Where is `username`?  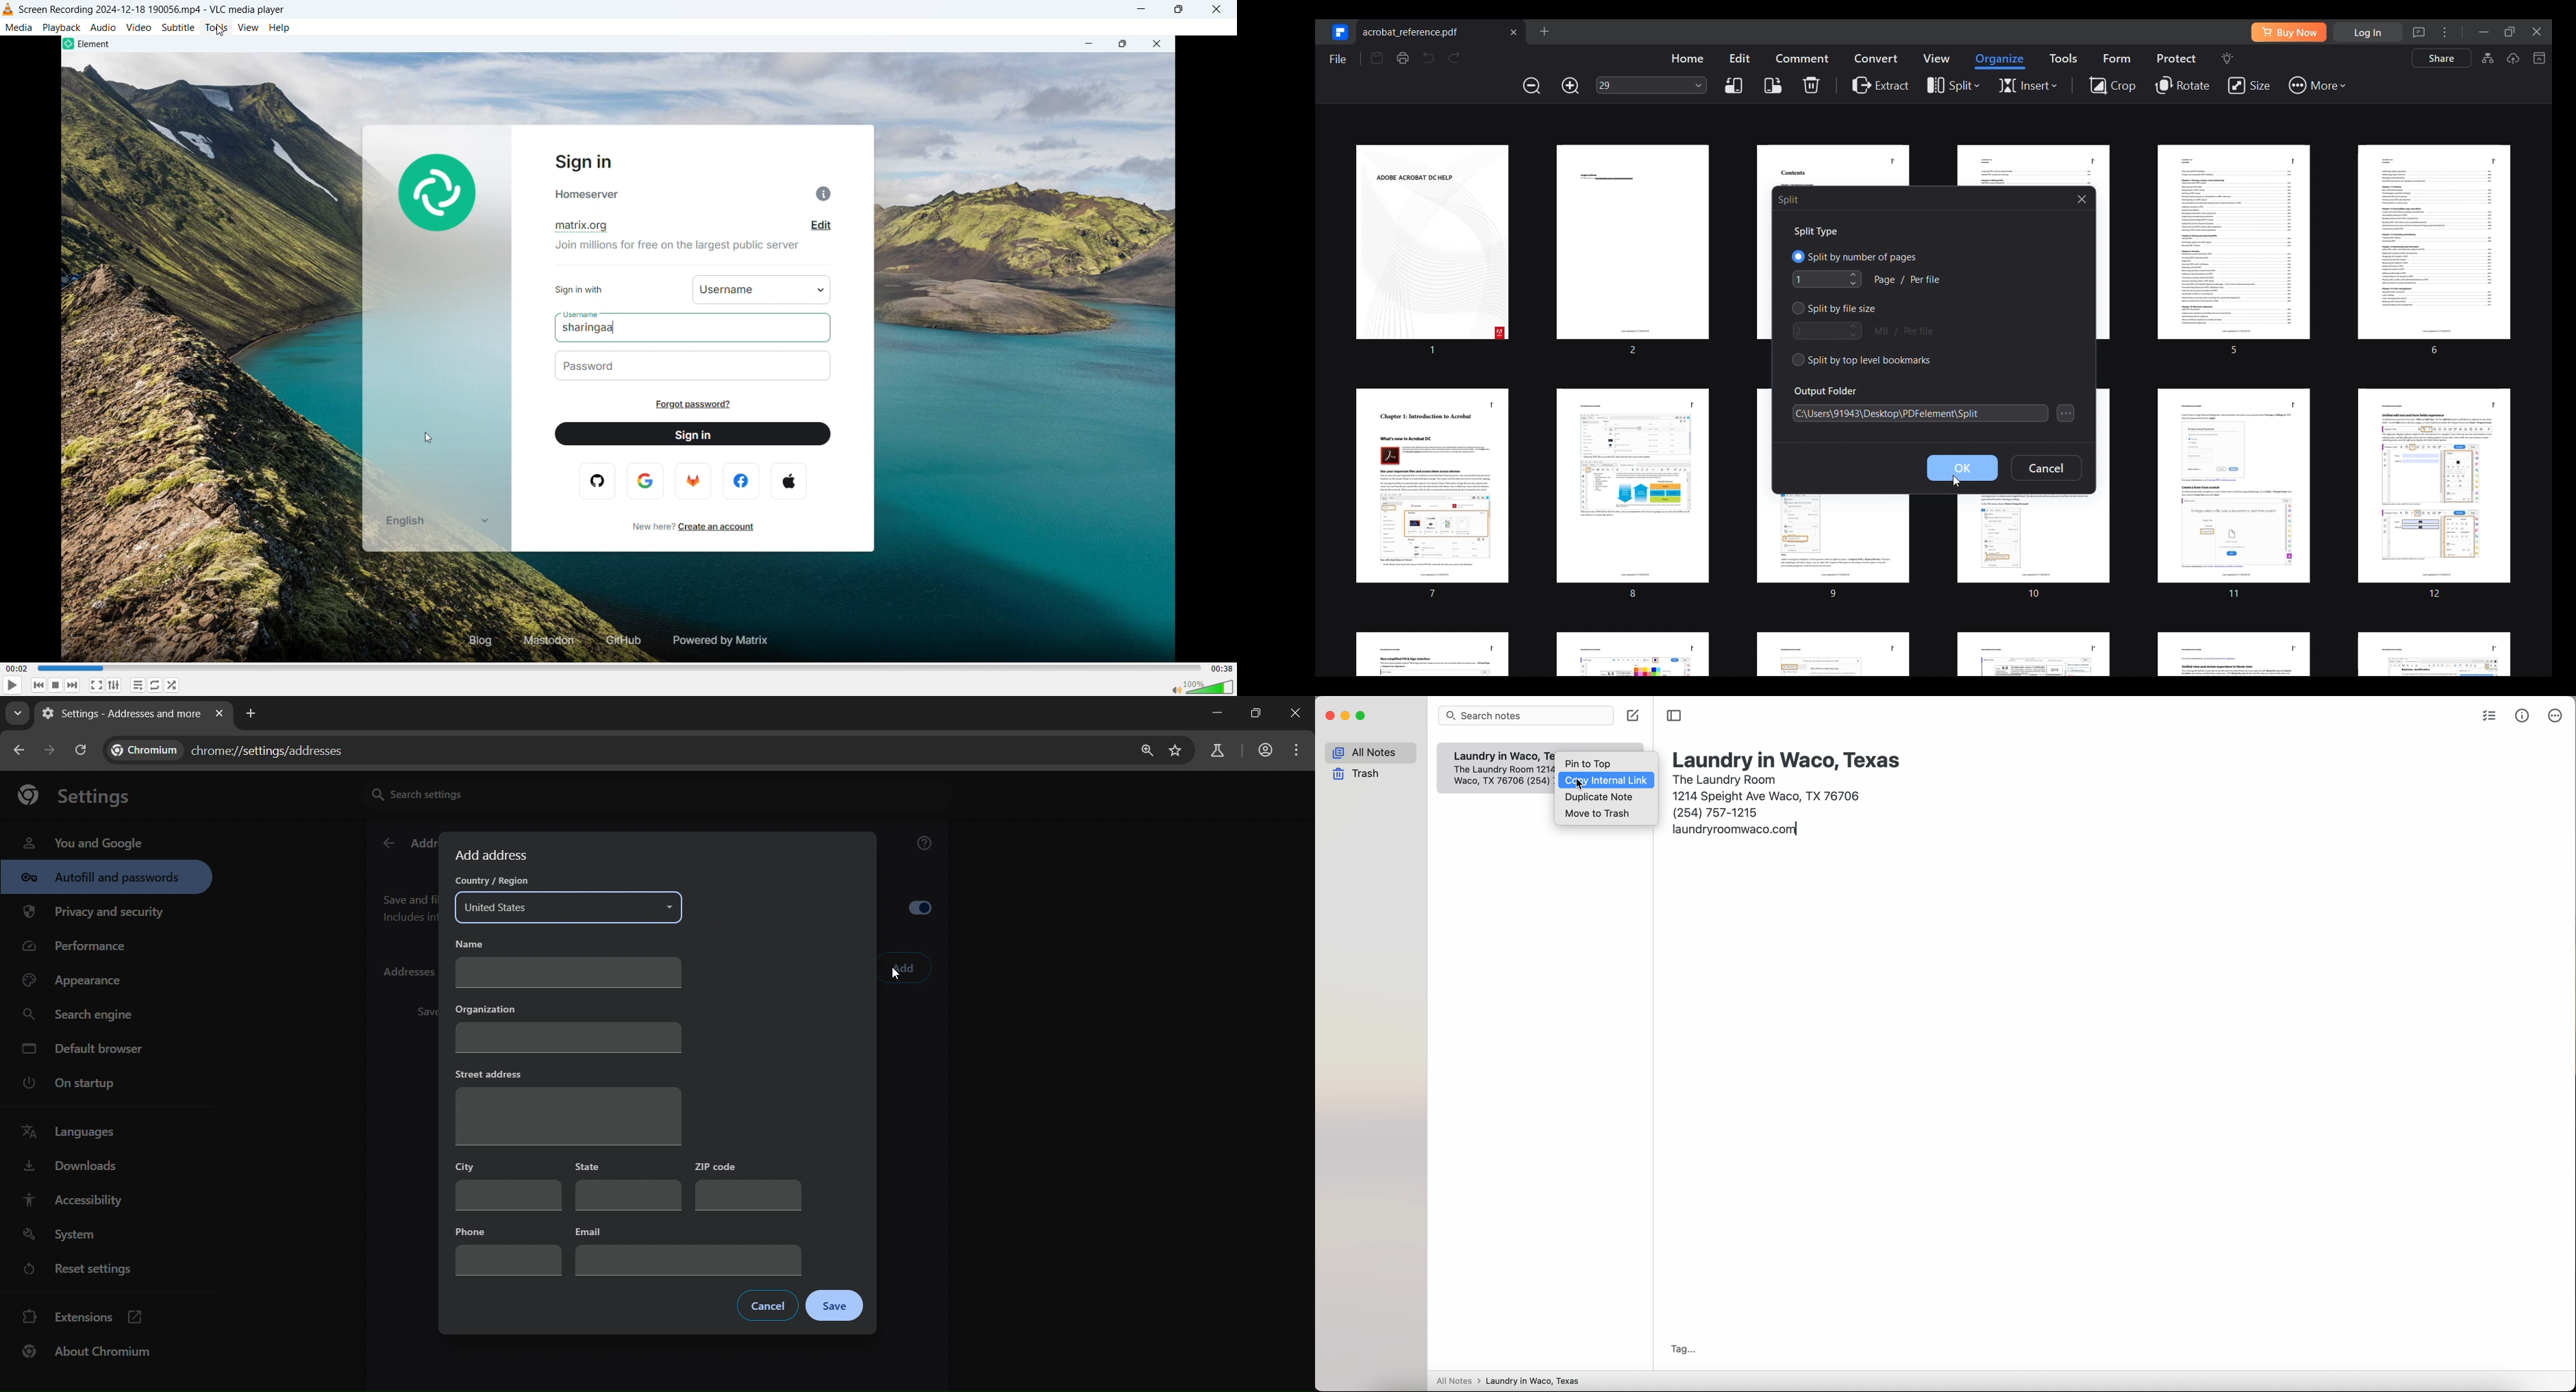
username is located at coordinates (582, 314).